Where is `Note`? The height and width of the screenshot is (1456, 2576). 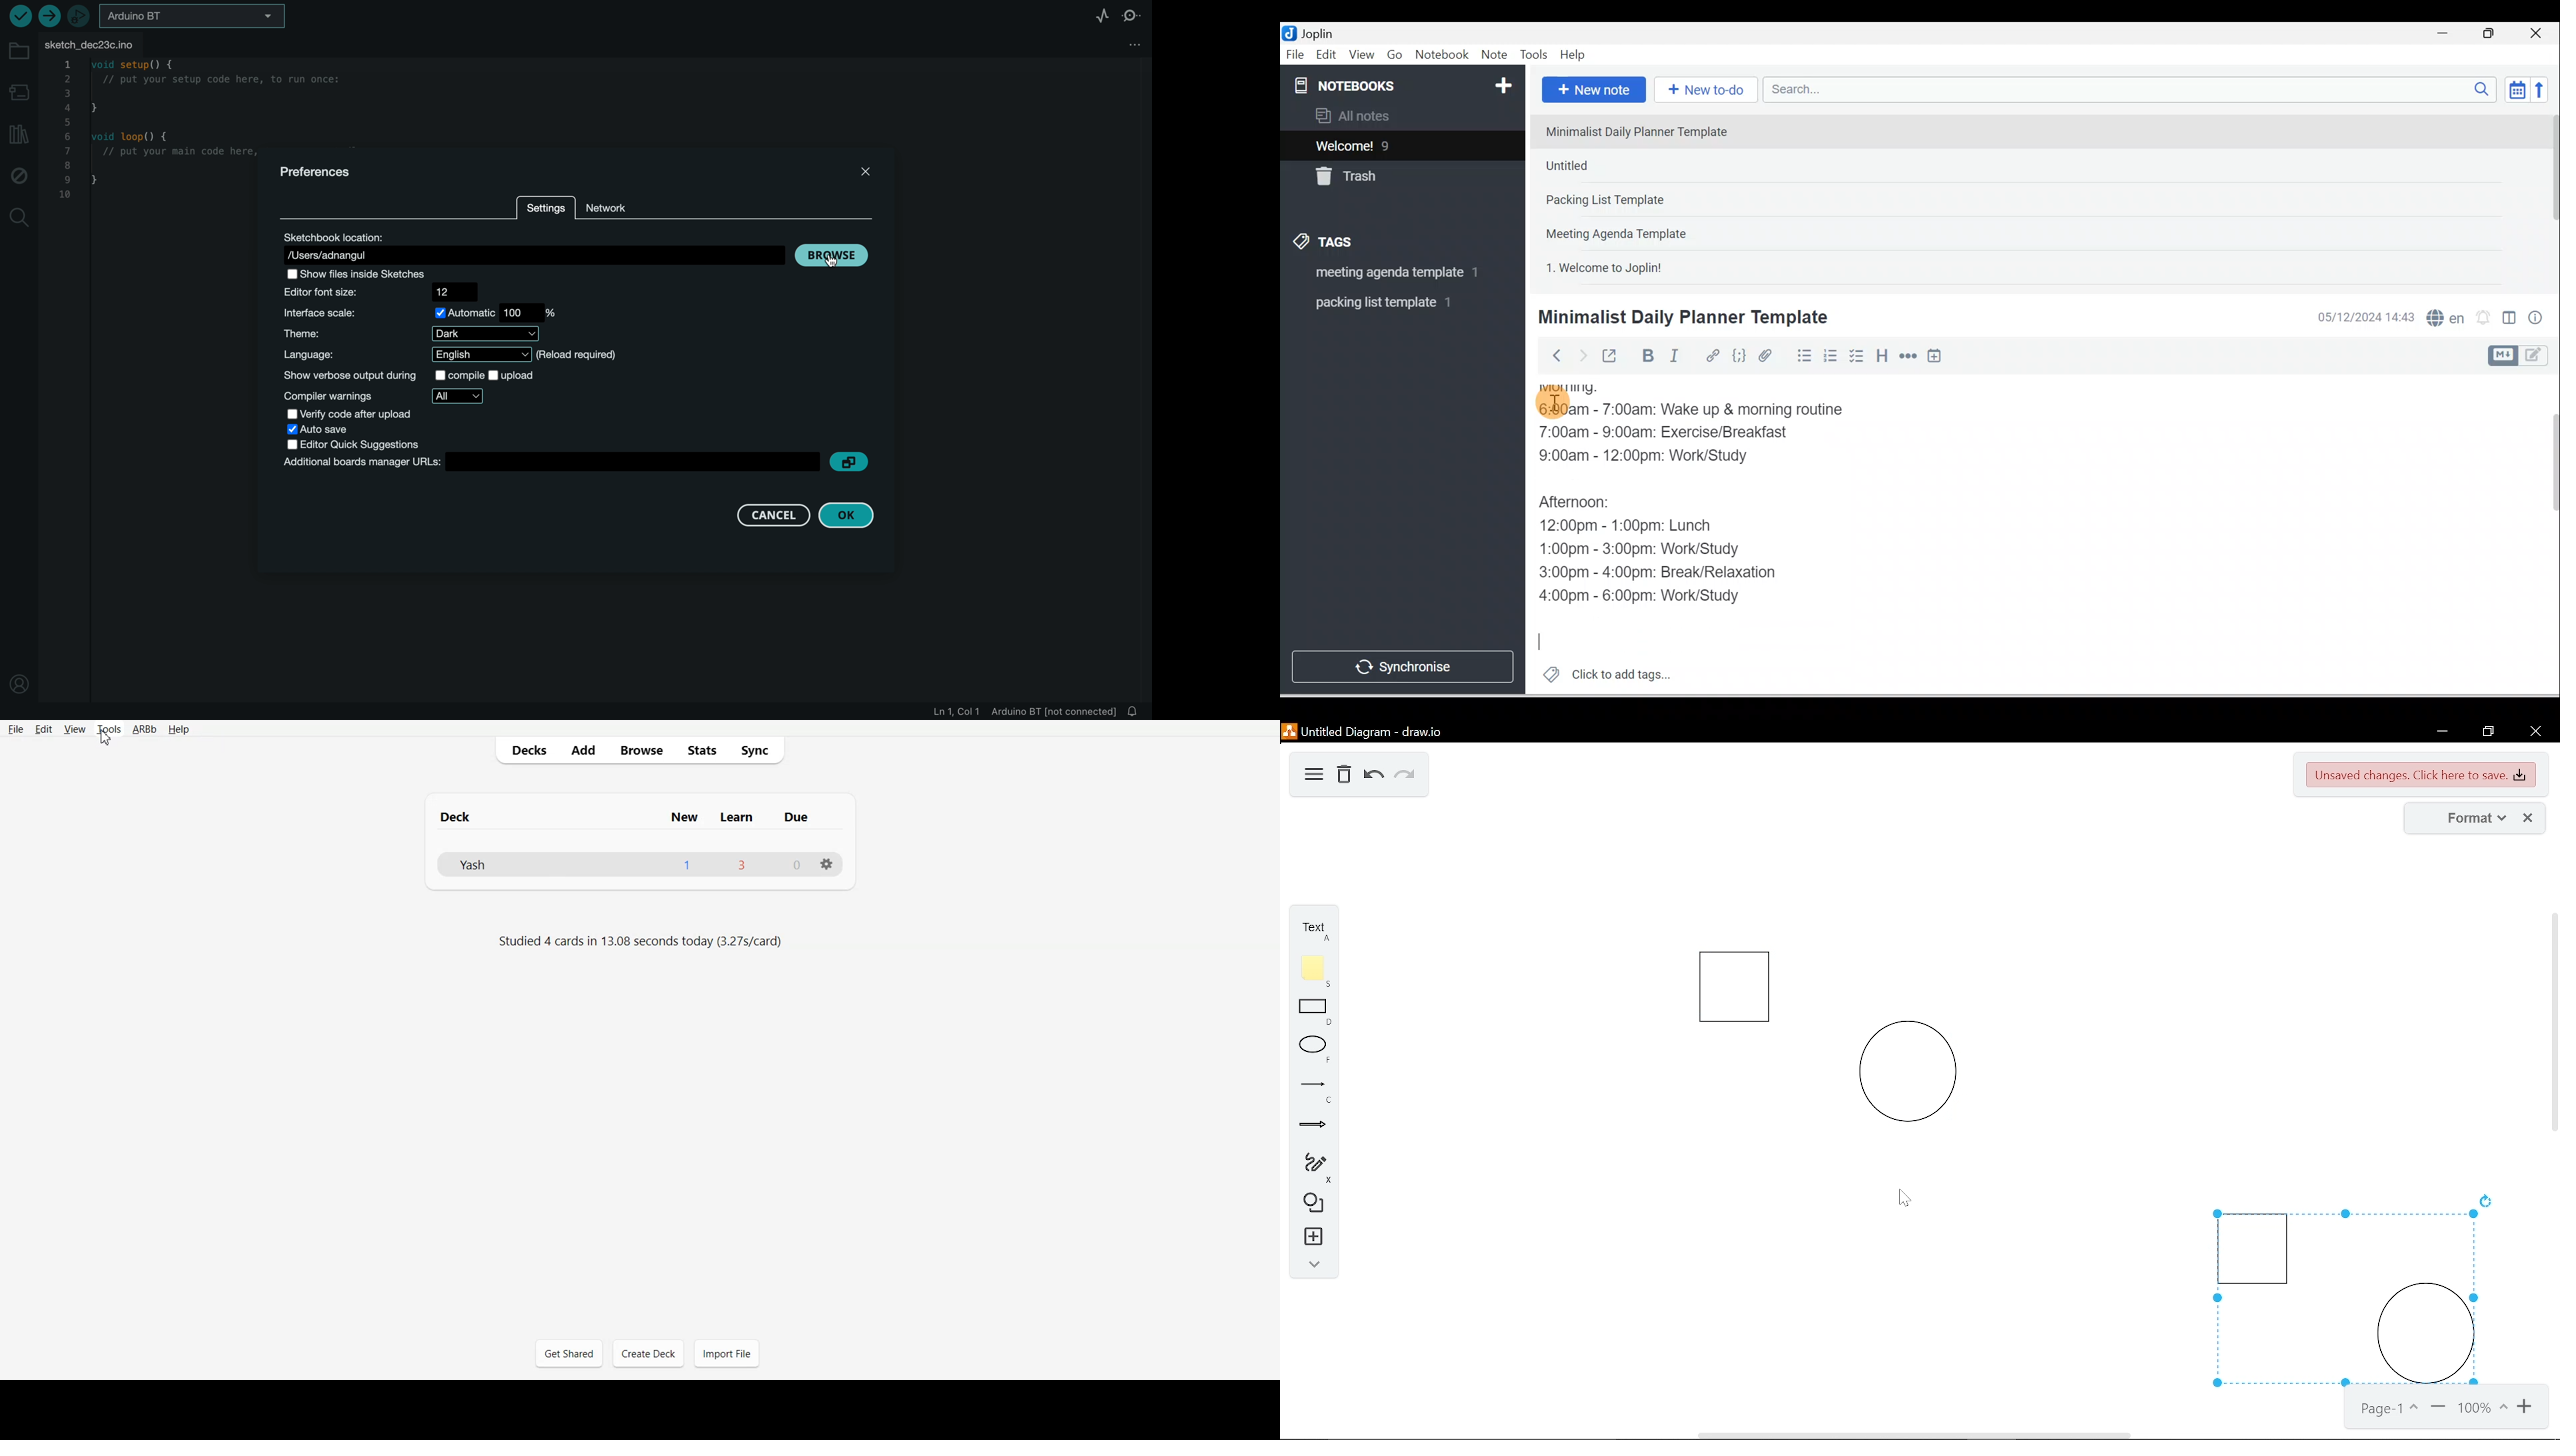
Note is located at coordinates (1493, 55).